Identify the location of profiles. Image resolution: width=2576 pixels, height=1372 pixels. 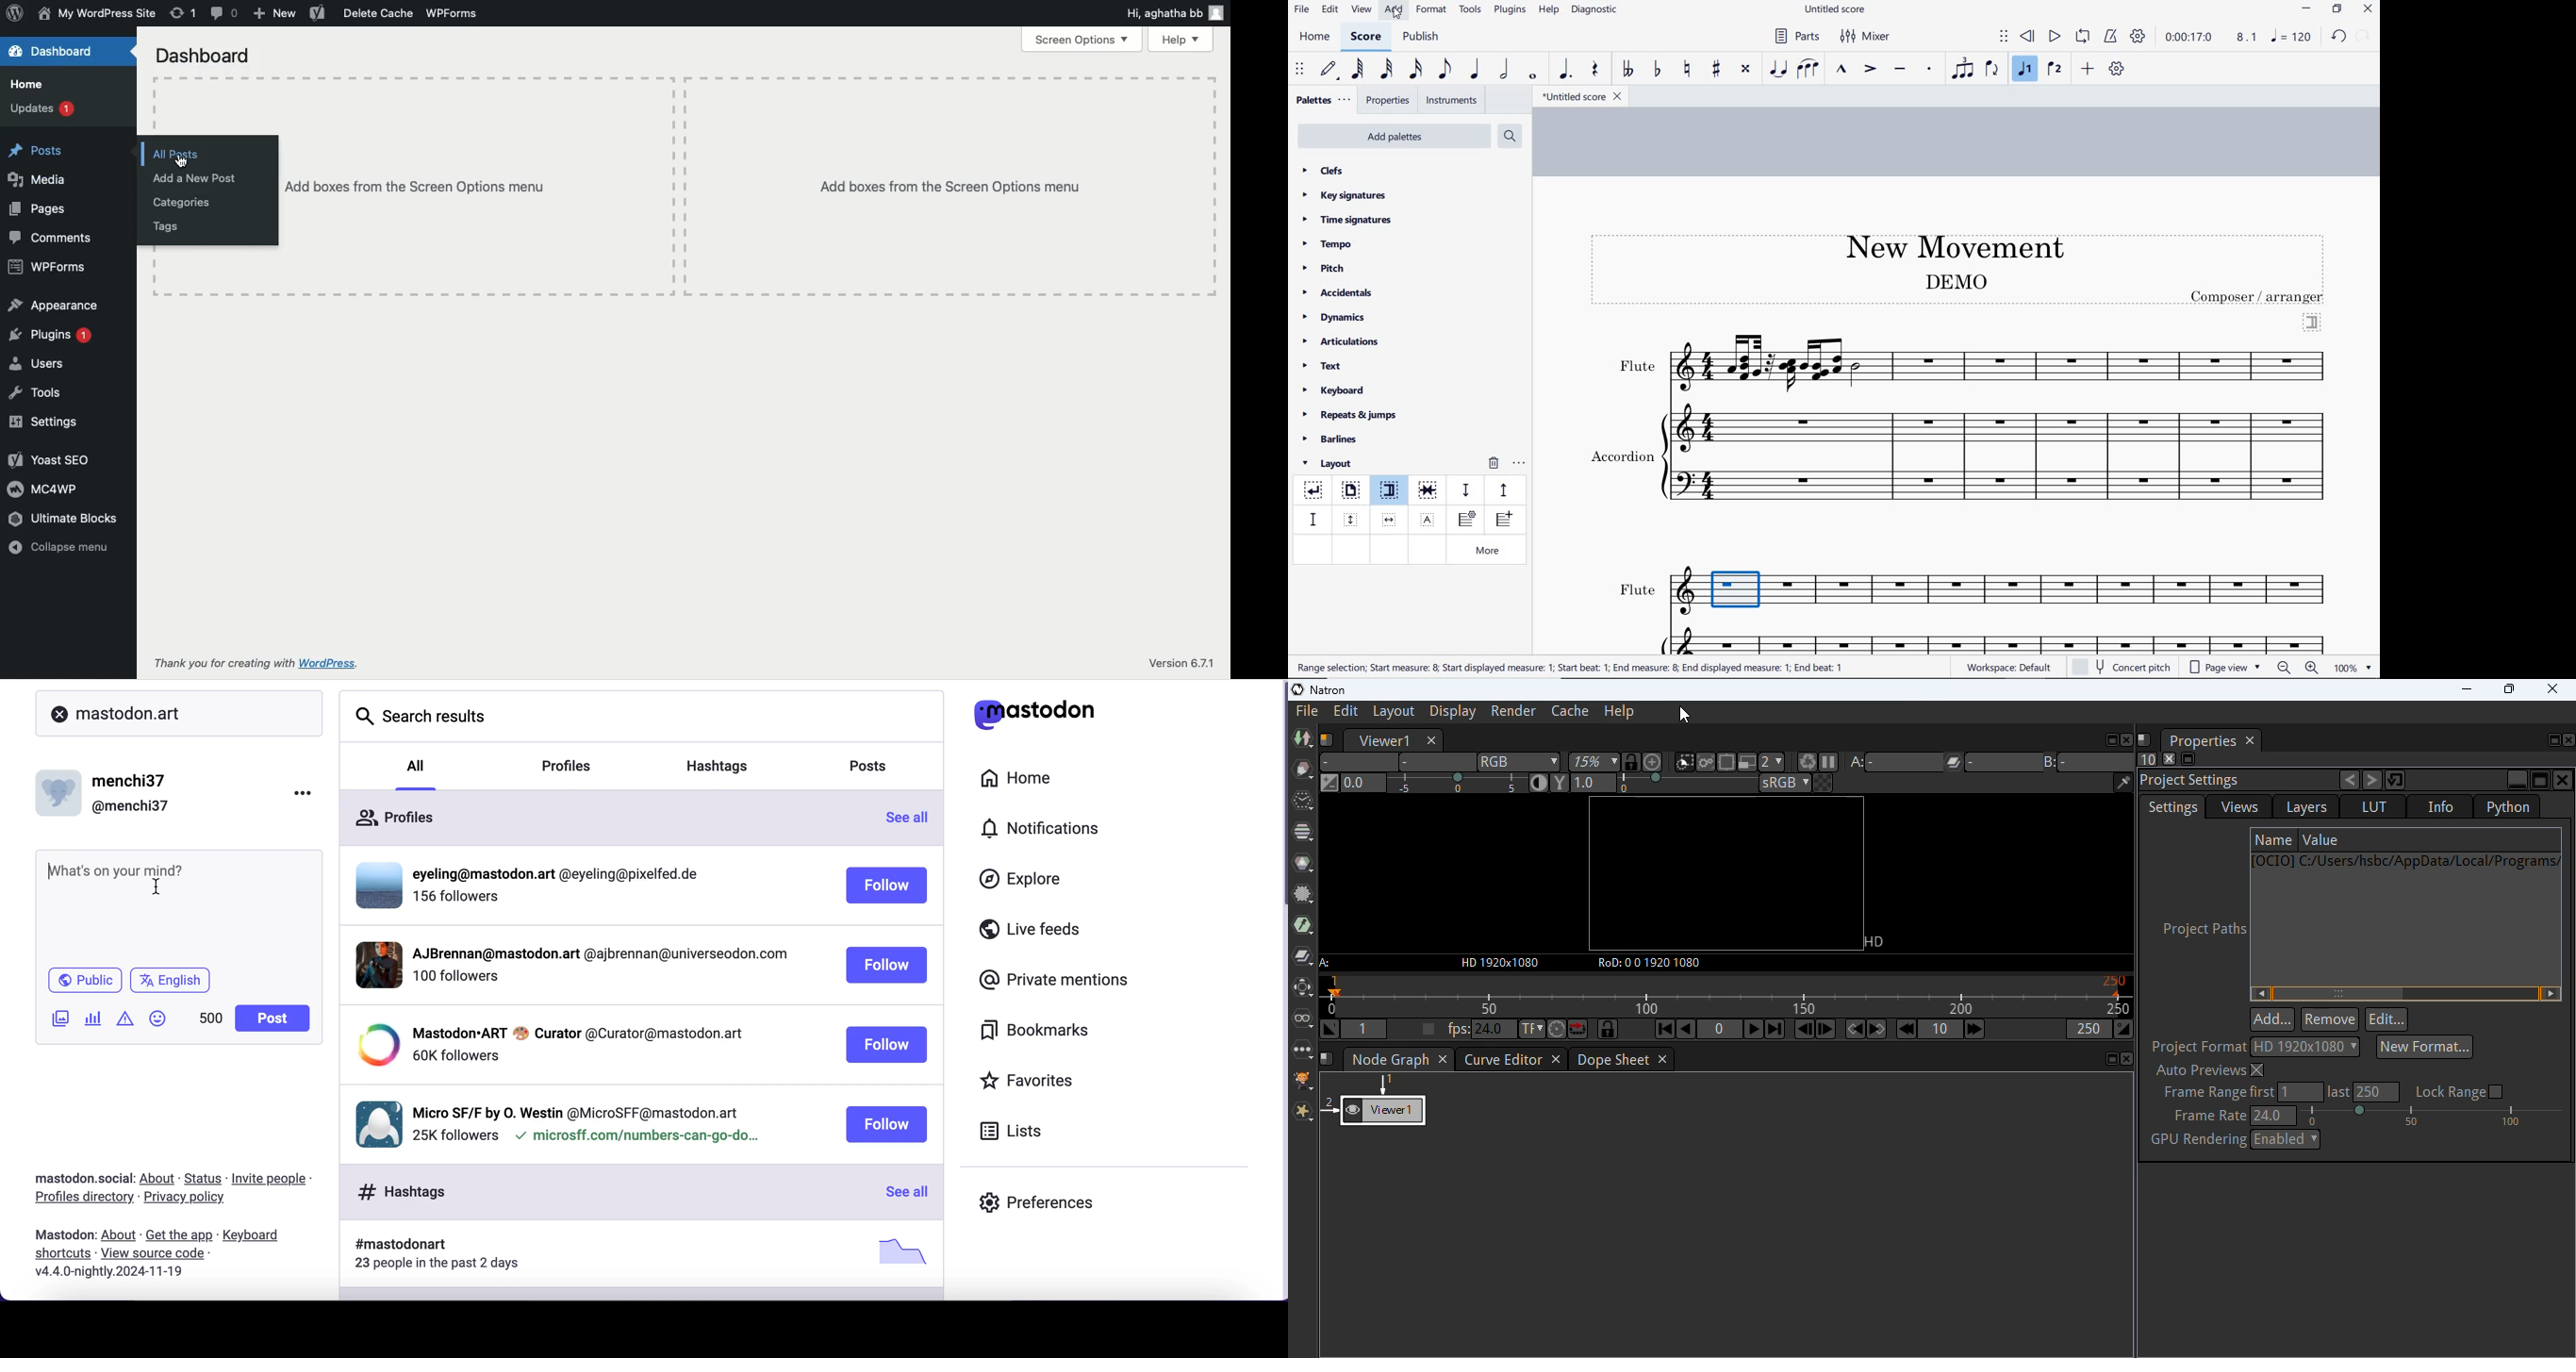
(613, 817).